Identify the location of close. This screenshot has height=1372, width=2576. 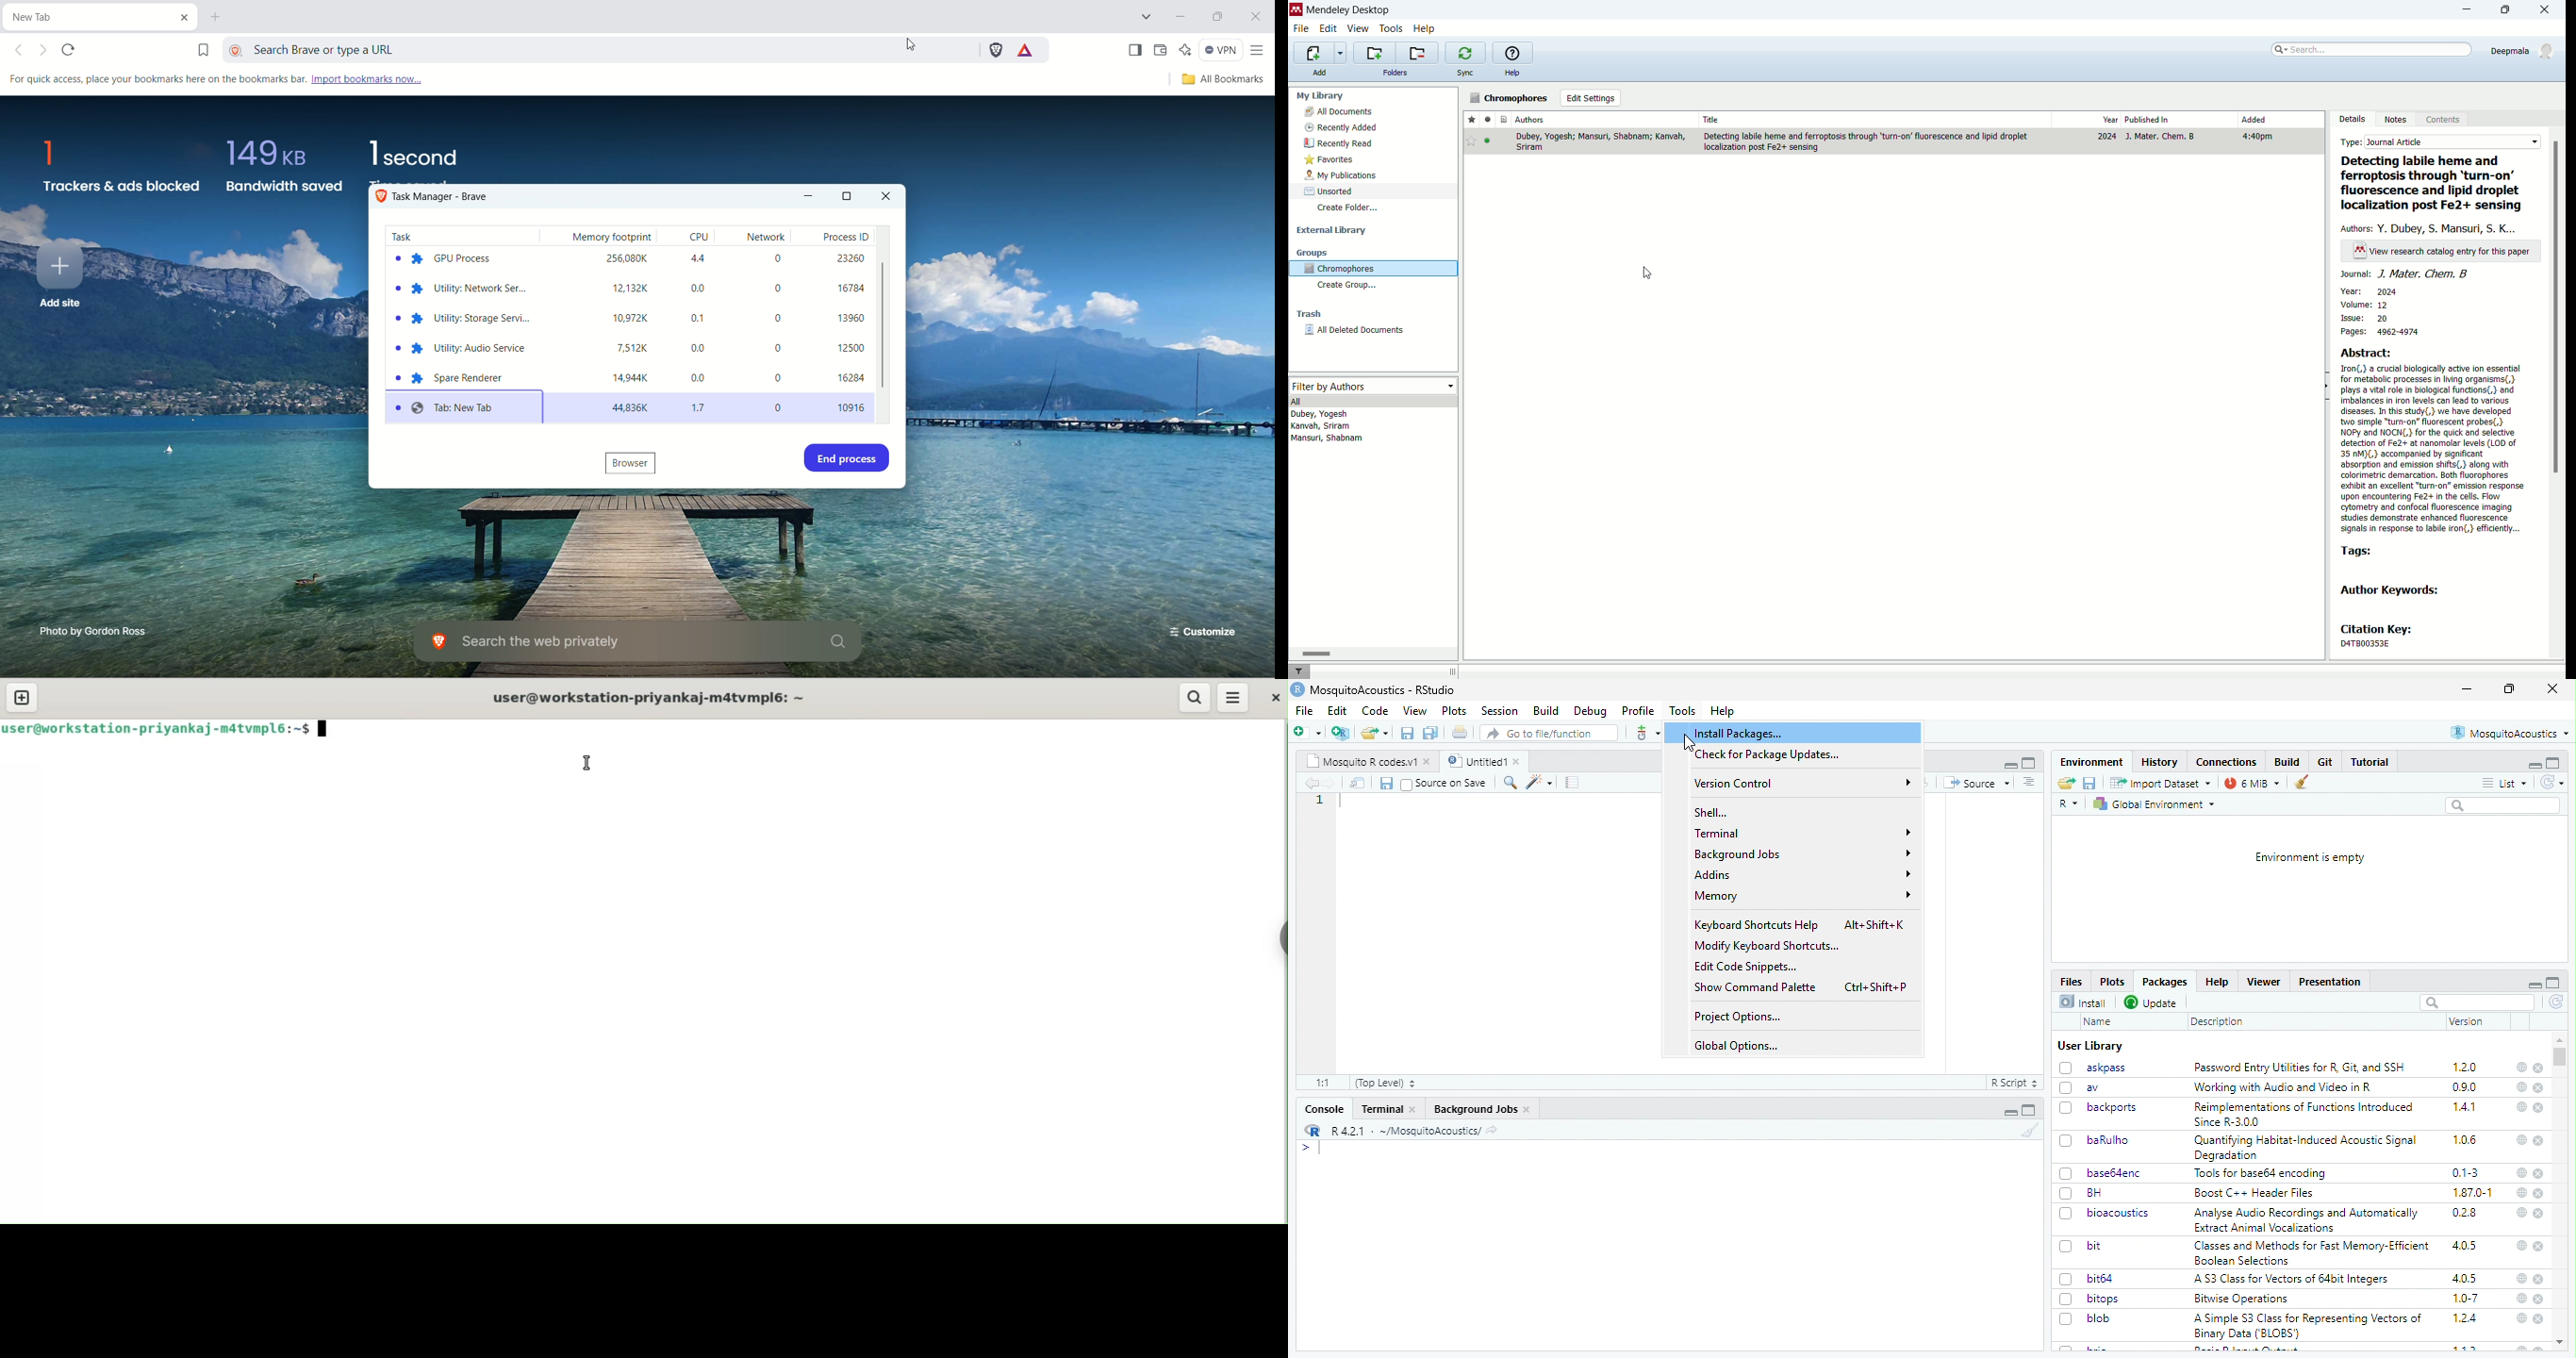
(1413, 1109).